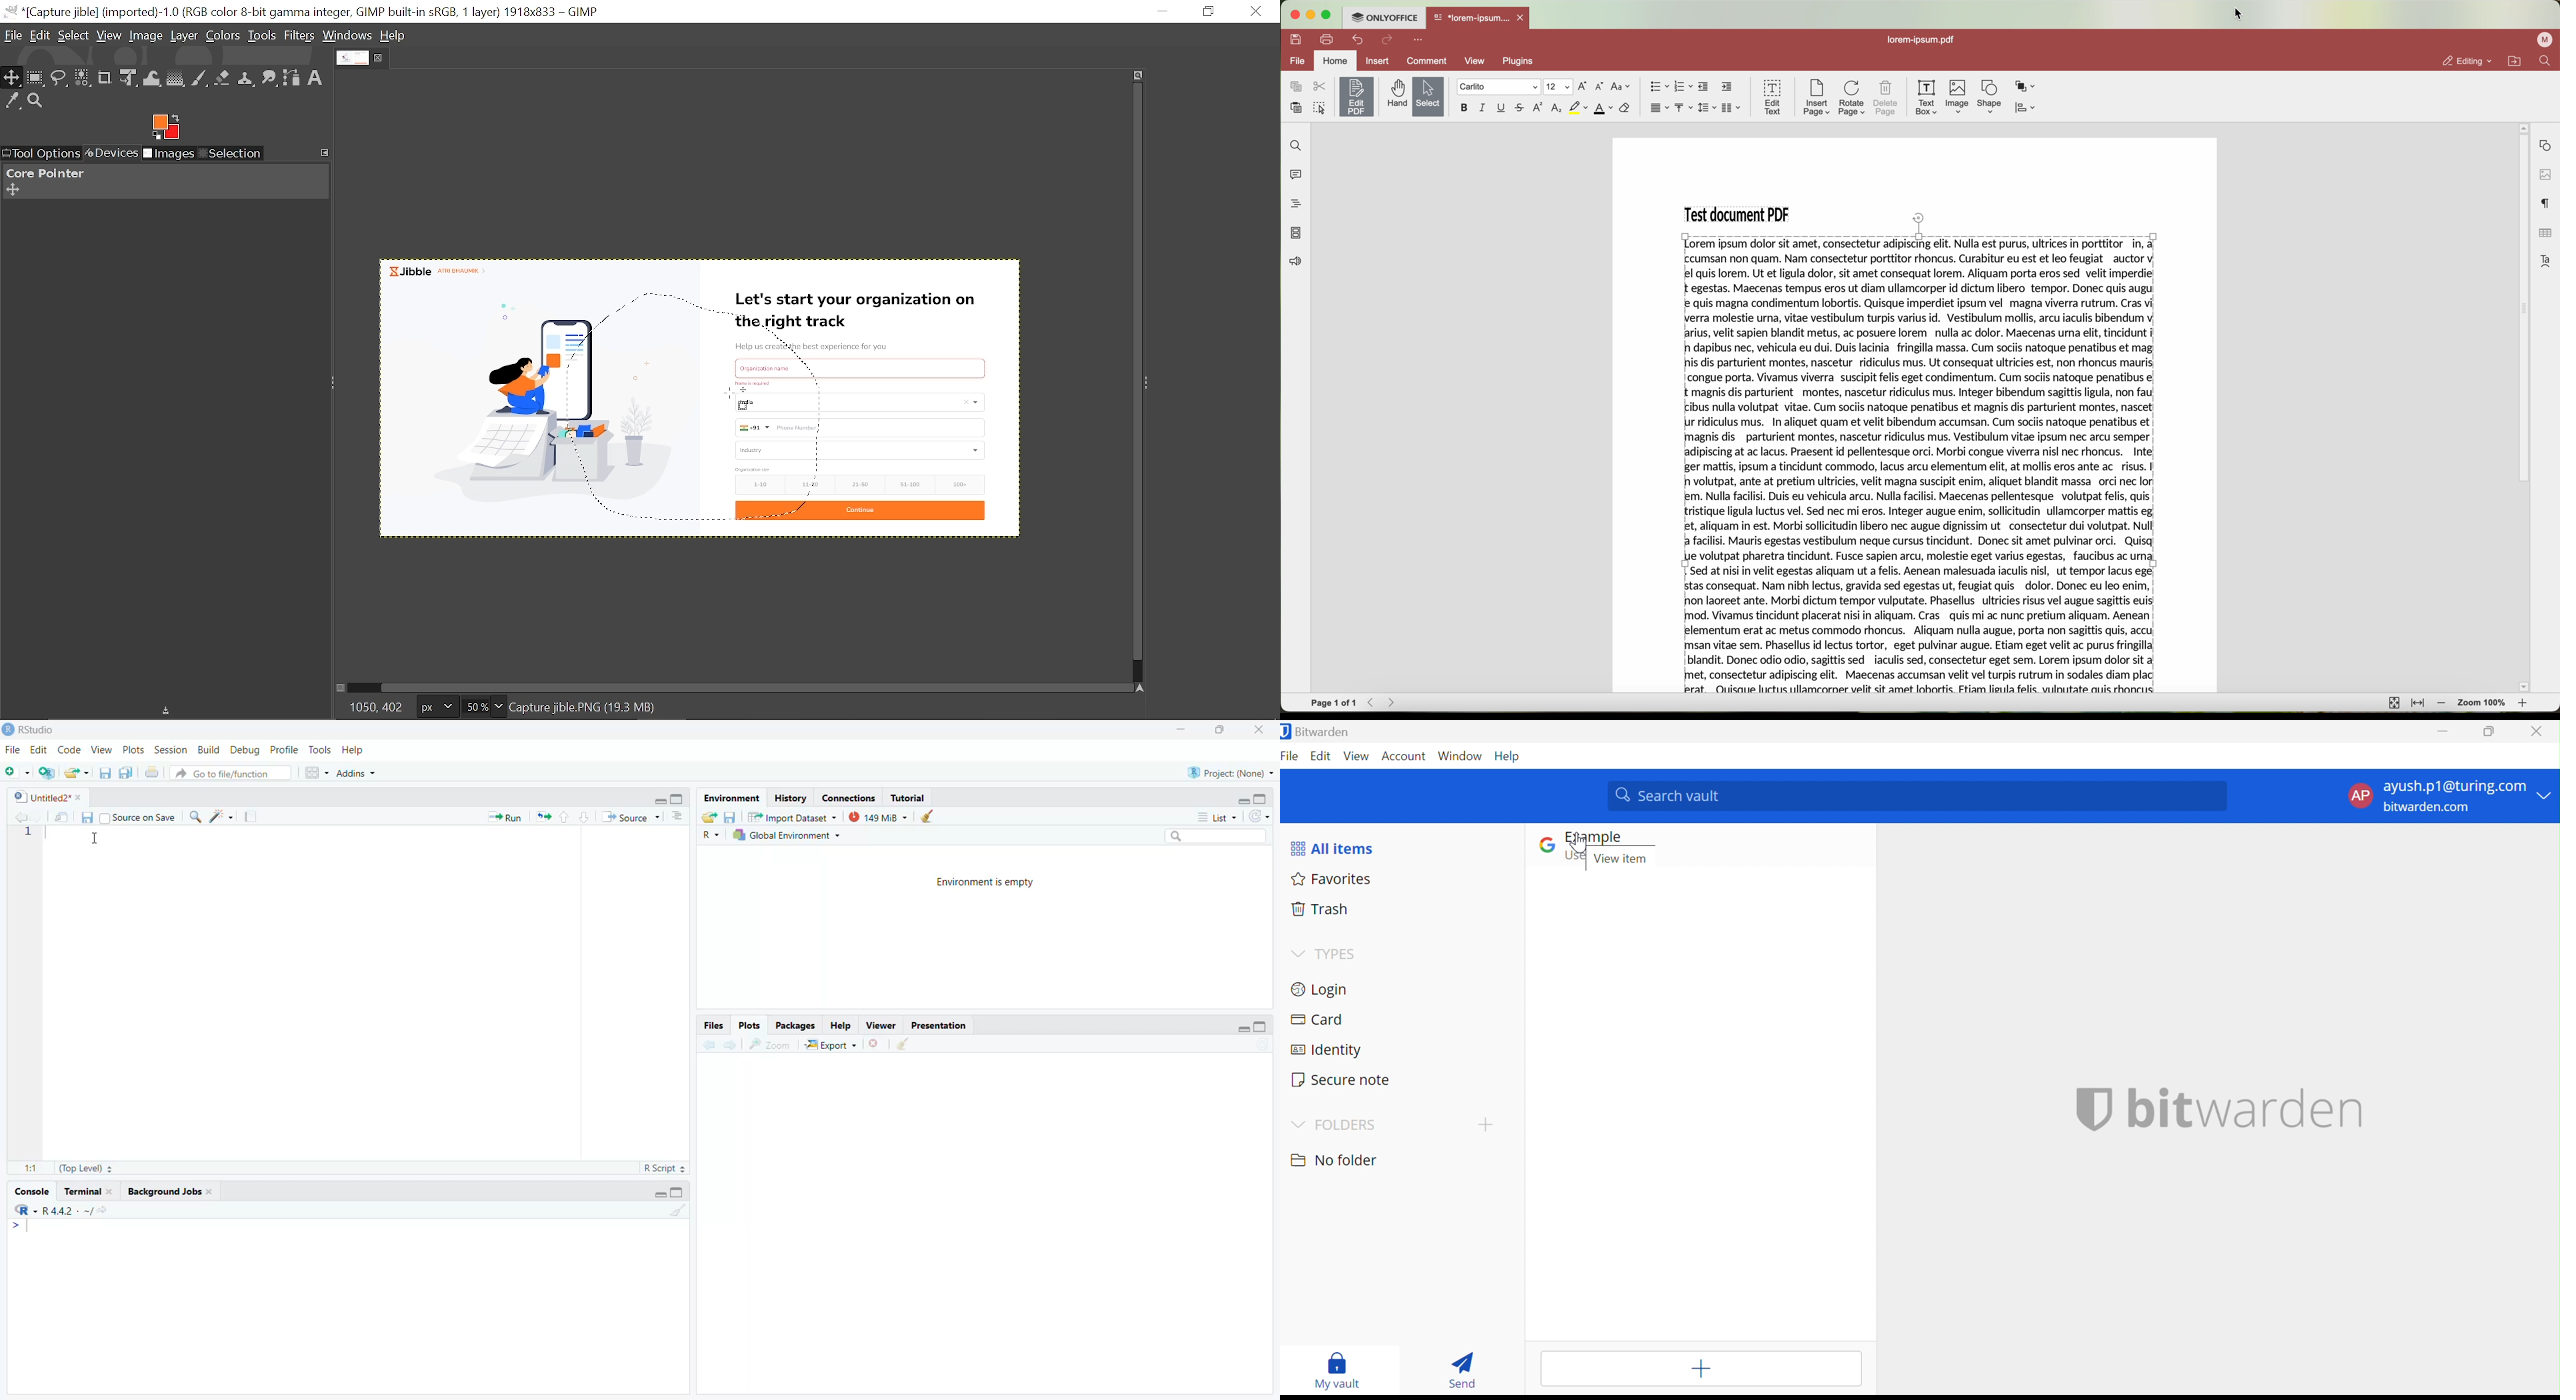 The height and width of the screenshot is (1400, 2576). What do you see at coordinates (731, 798) in the screenshot?
I see `Environment` at bounding box center [731, 798].